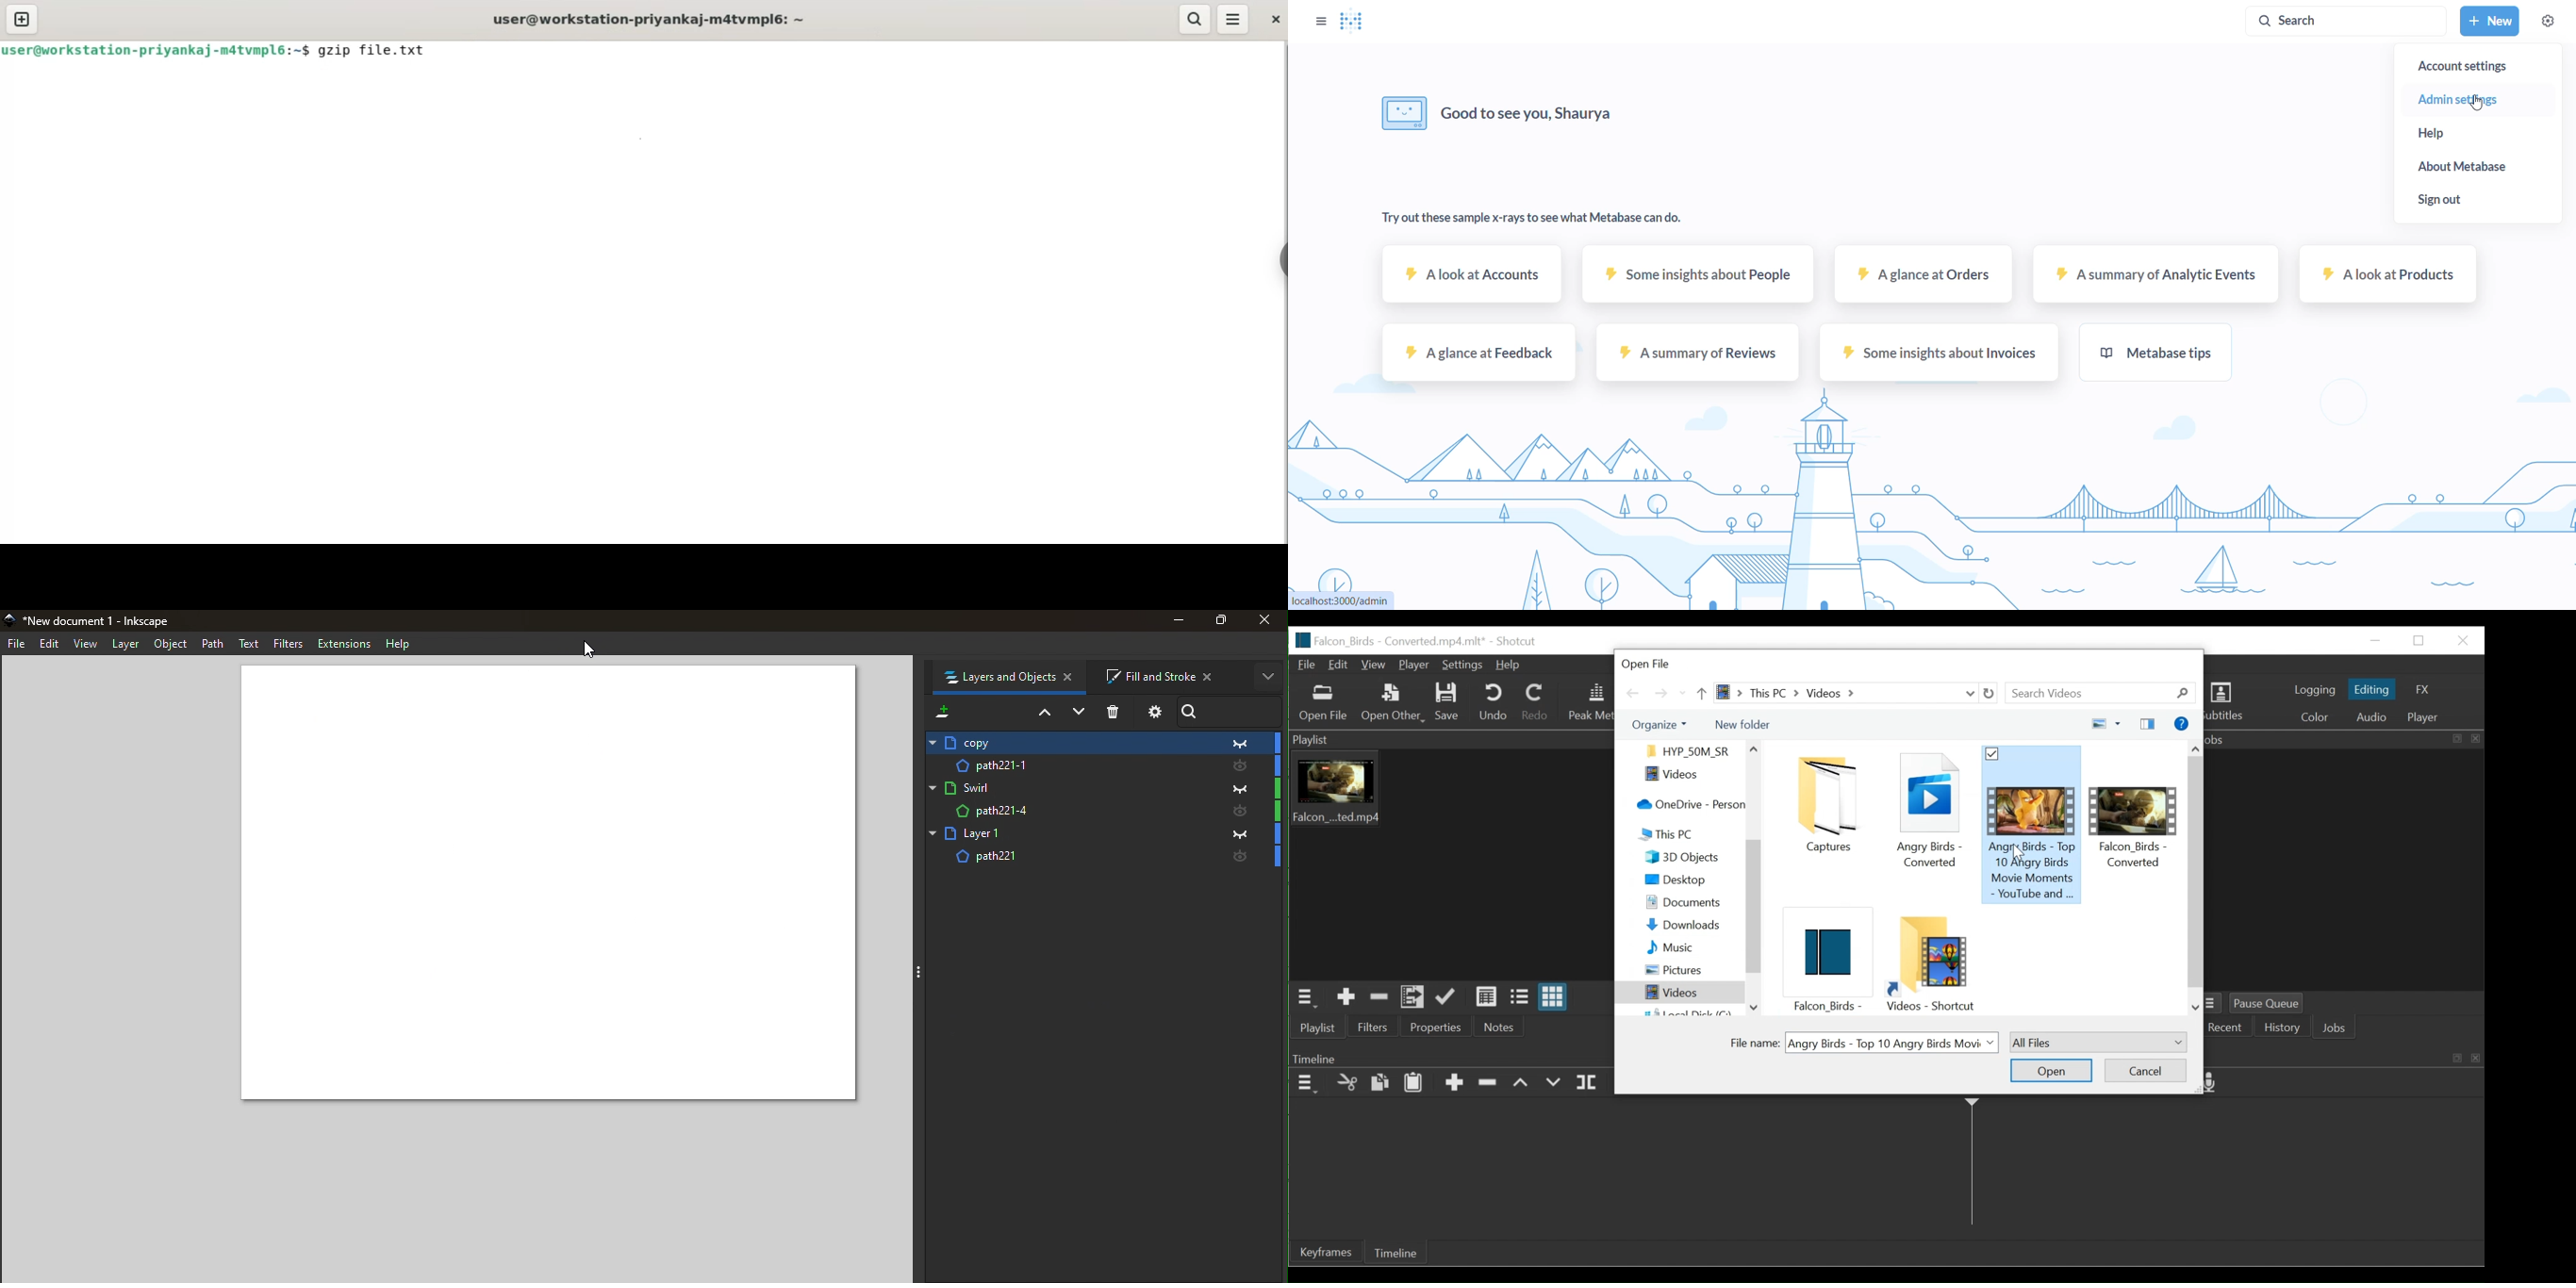 The height and width of the screenshot is (1288, 2576). I want to click on New Folder, so click(1742, 725).